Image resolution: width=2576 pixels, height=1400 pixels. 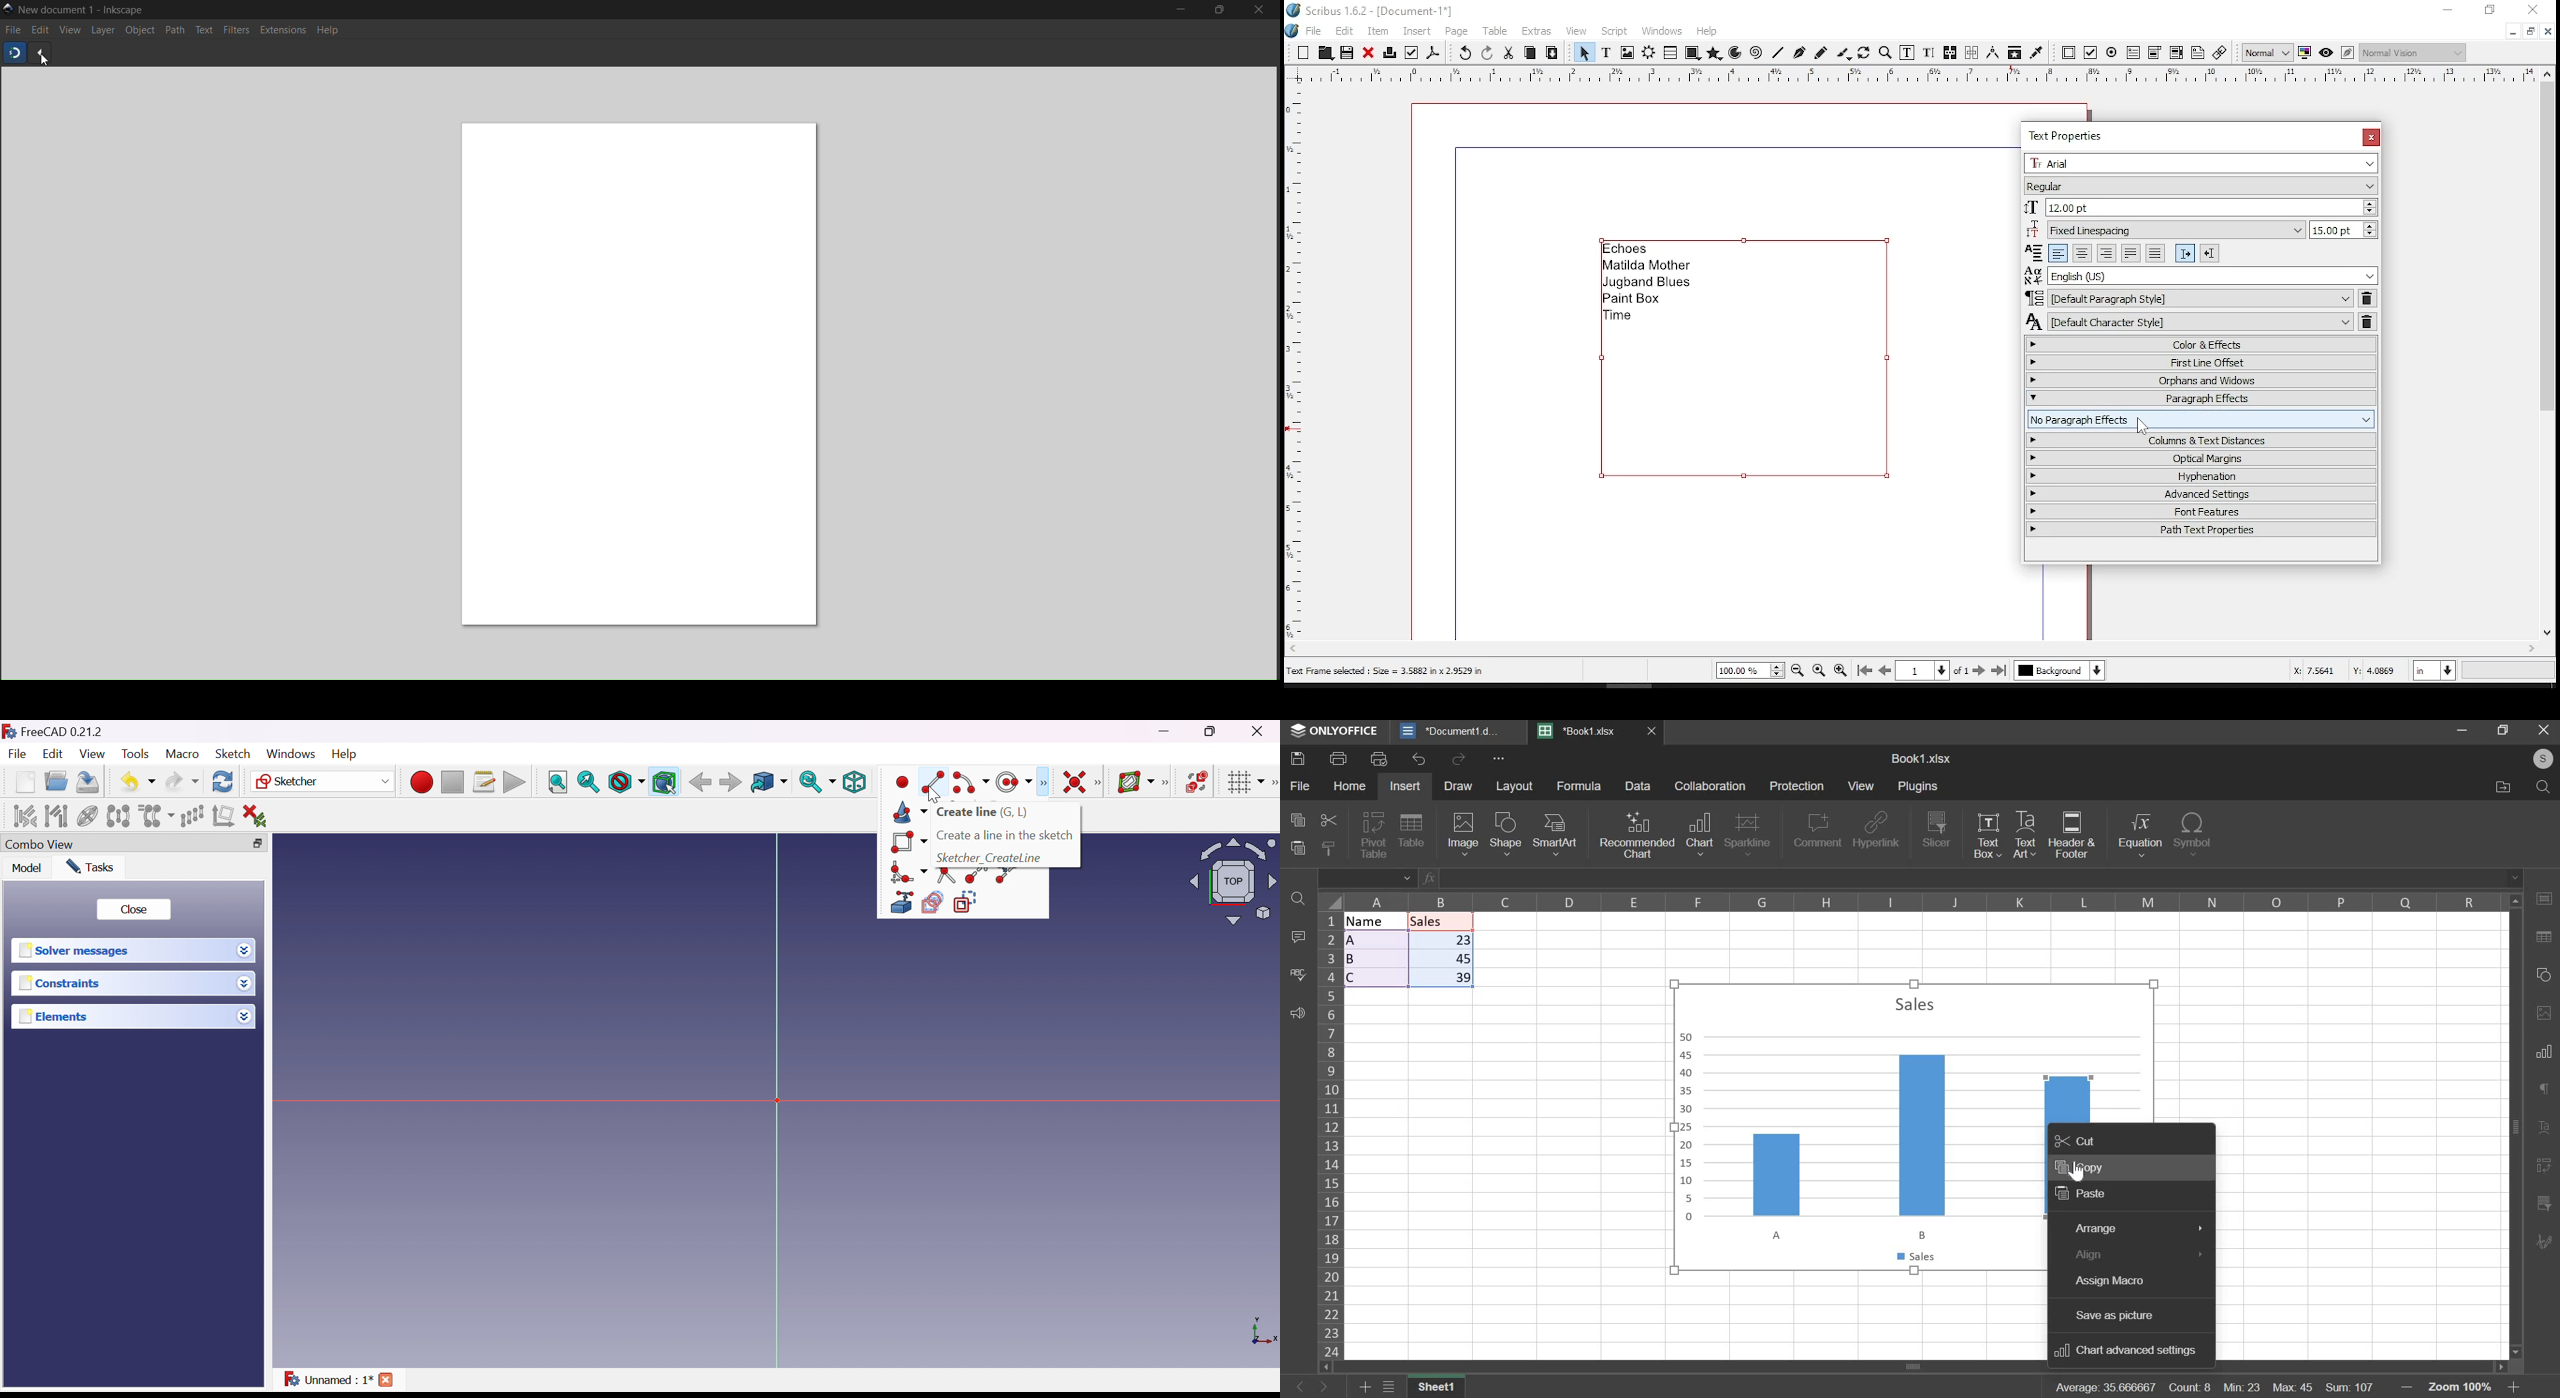 I want to click on horizontal scroll bar, so click(x=1680, y=1367).